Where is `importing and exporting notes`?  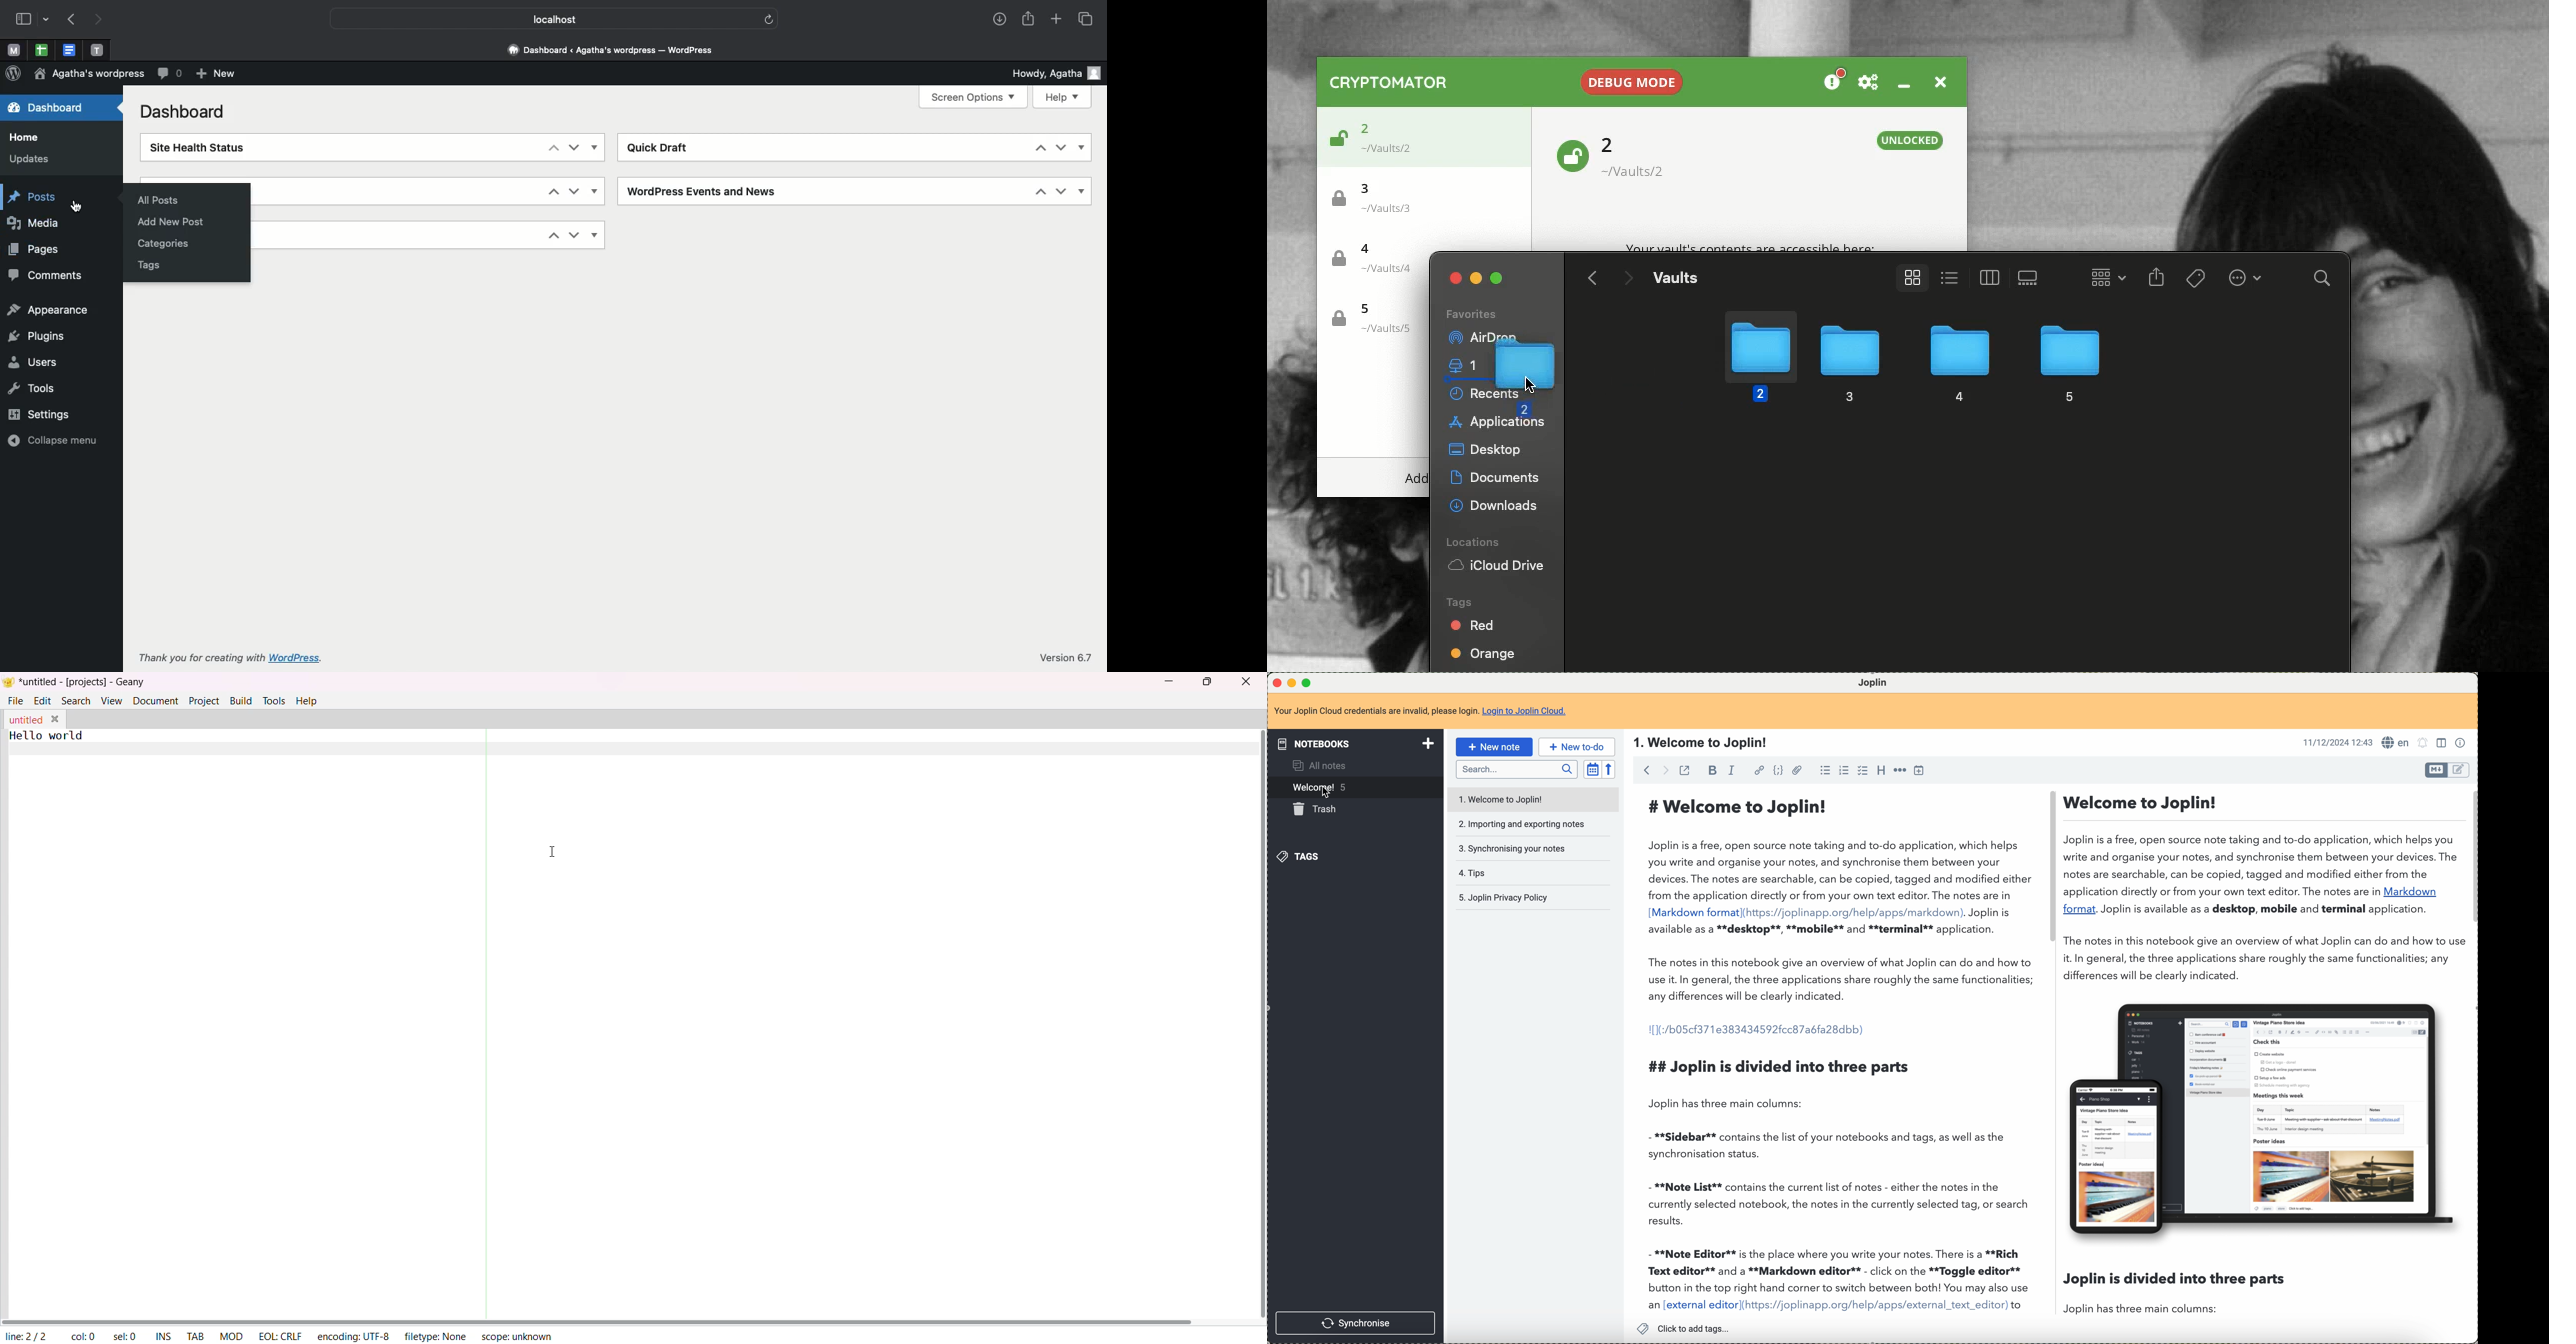 importing and exporting notes is located at coordinates (1523, 824).